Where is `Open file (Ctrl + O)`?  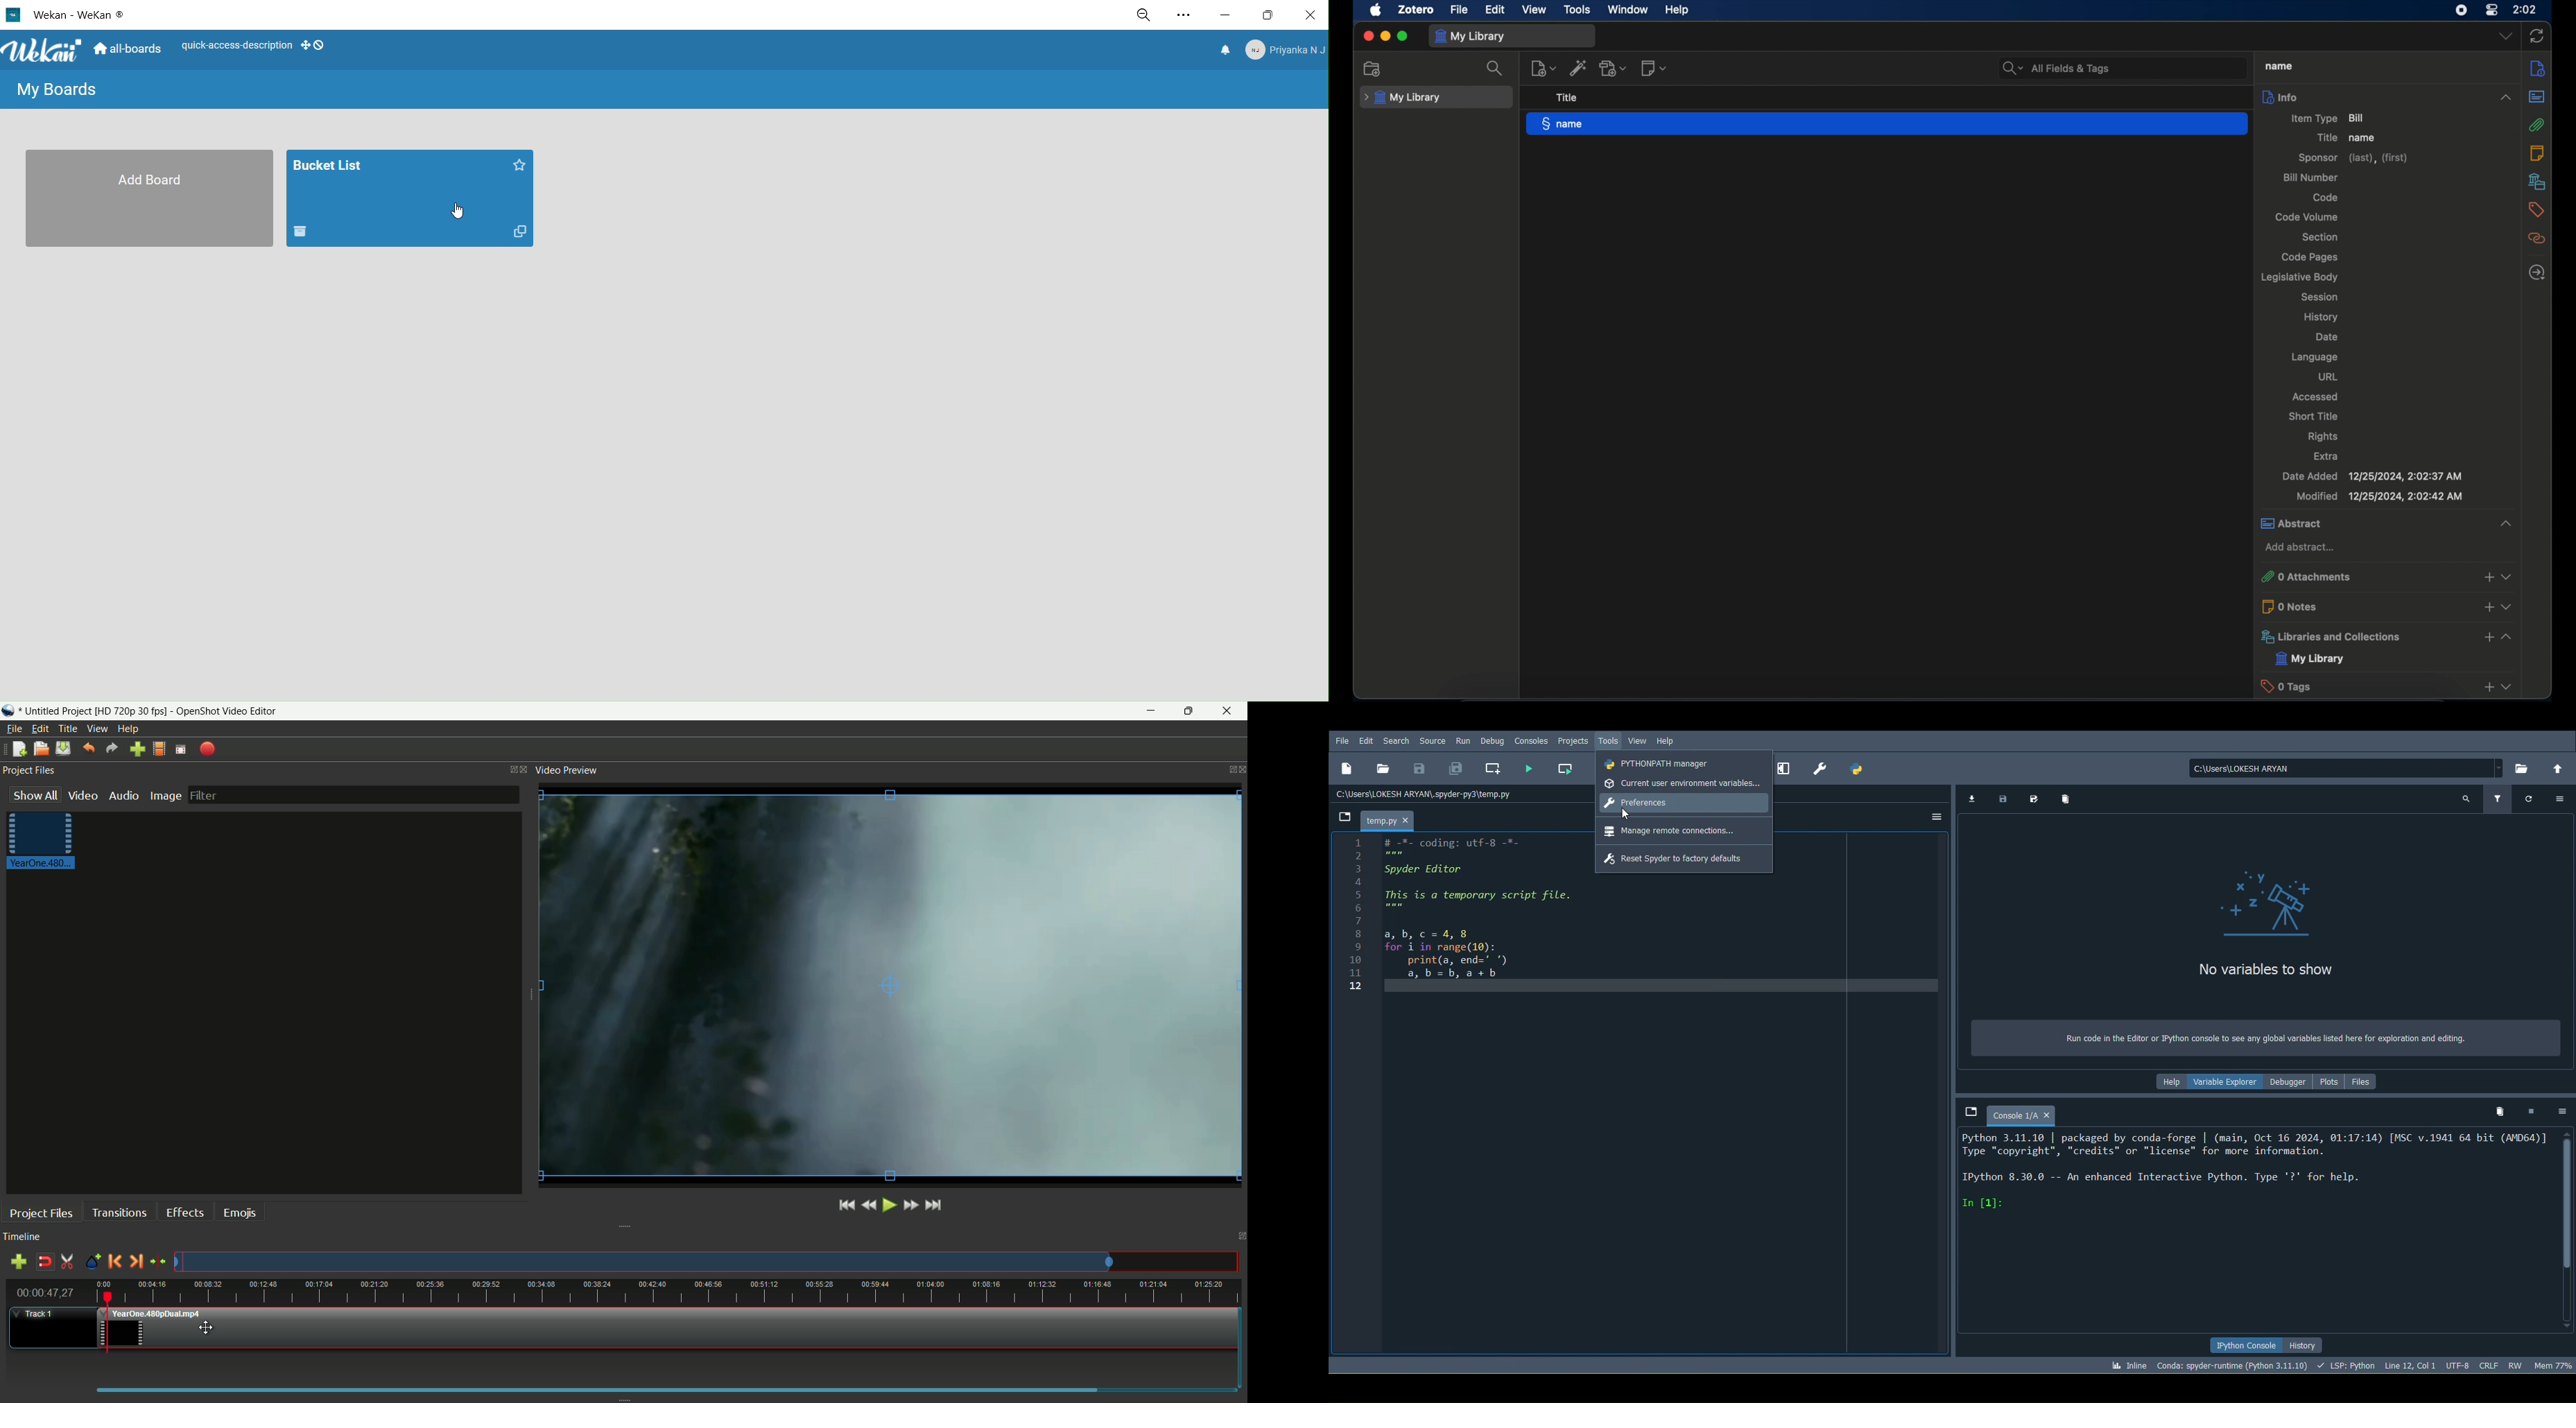 Open file (Ctrl + O) is located at coordinates (1384, 766).